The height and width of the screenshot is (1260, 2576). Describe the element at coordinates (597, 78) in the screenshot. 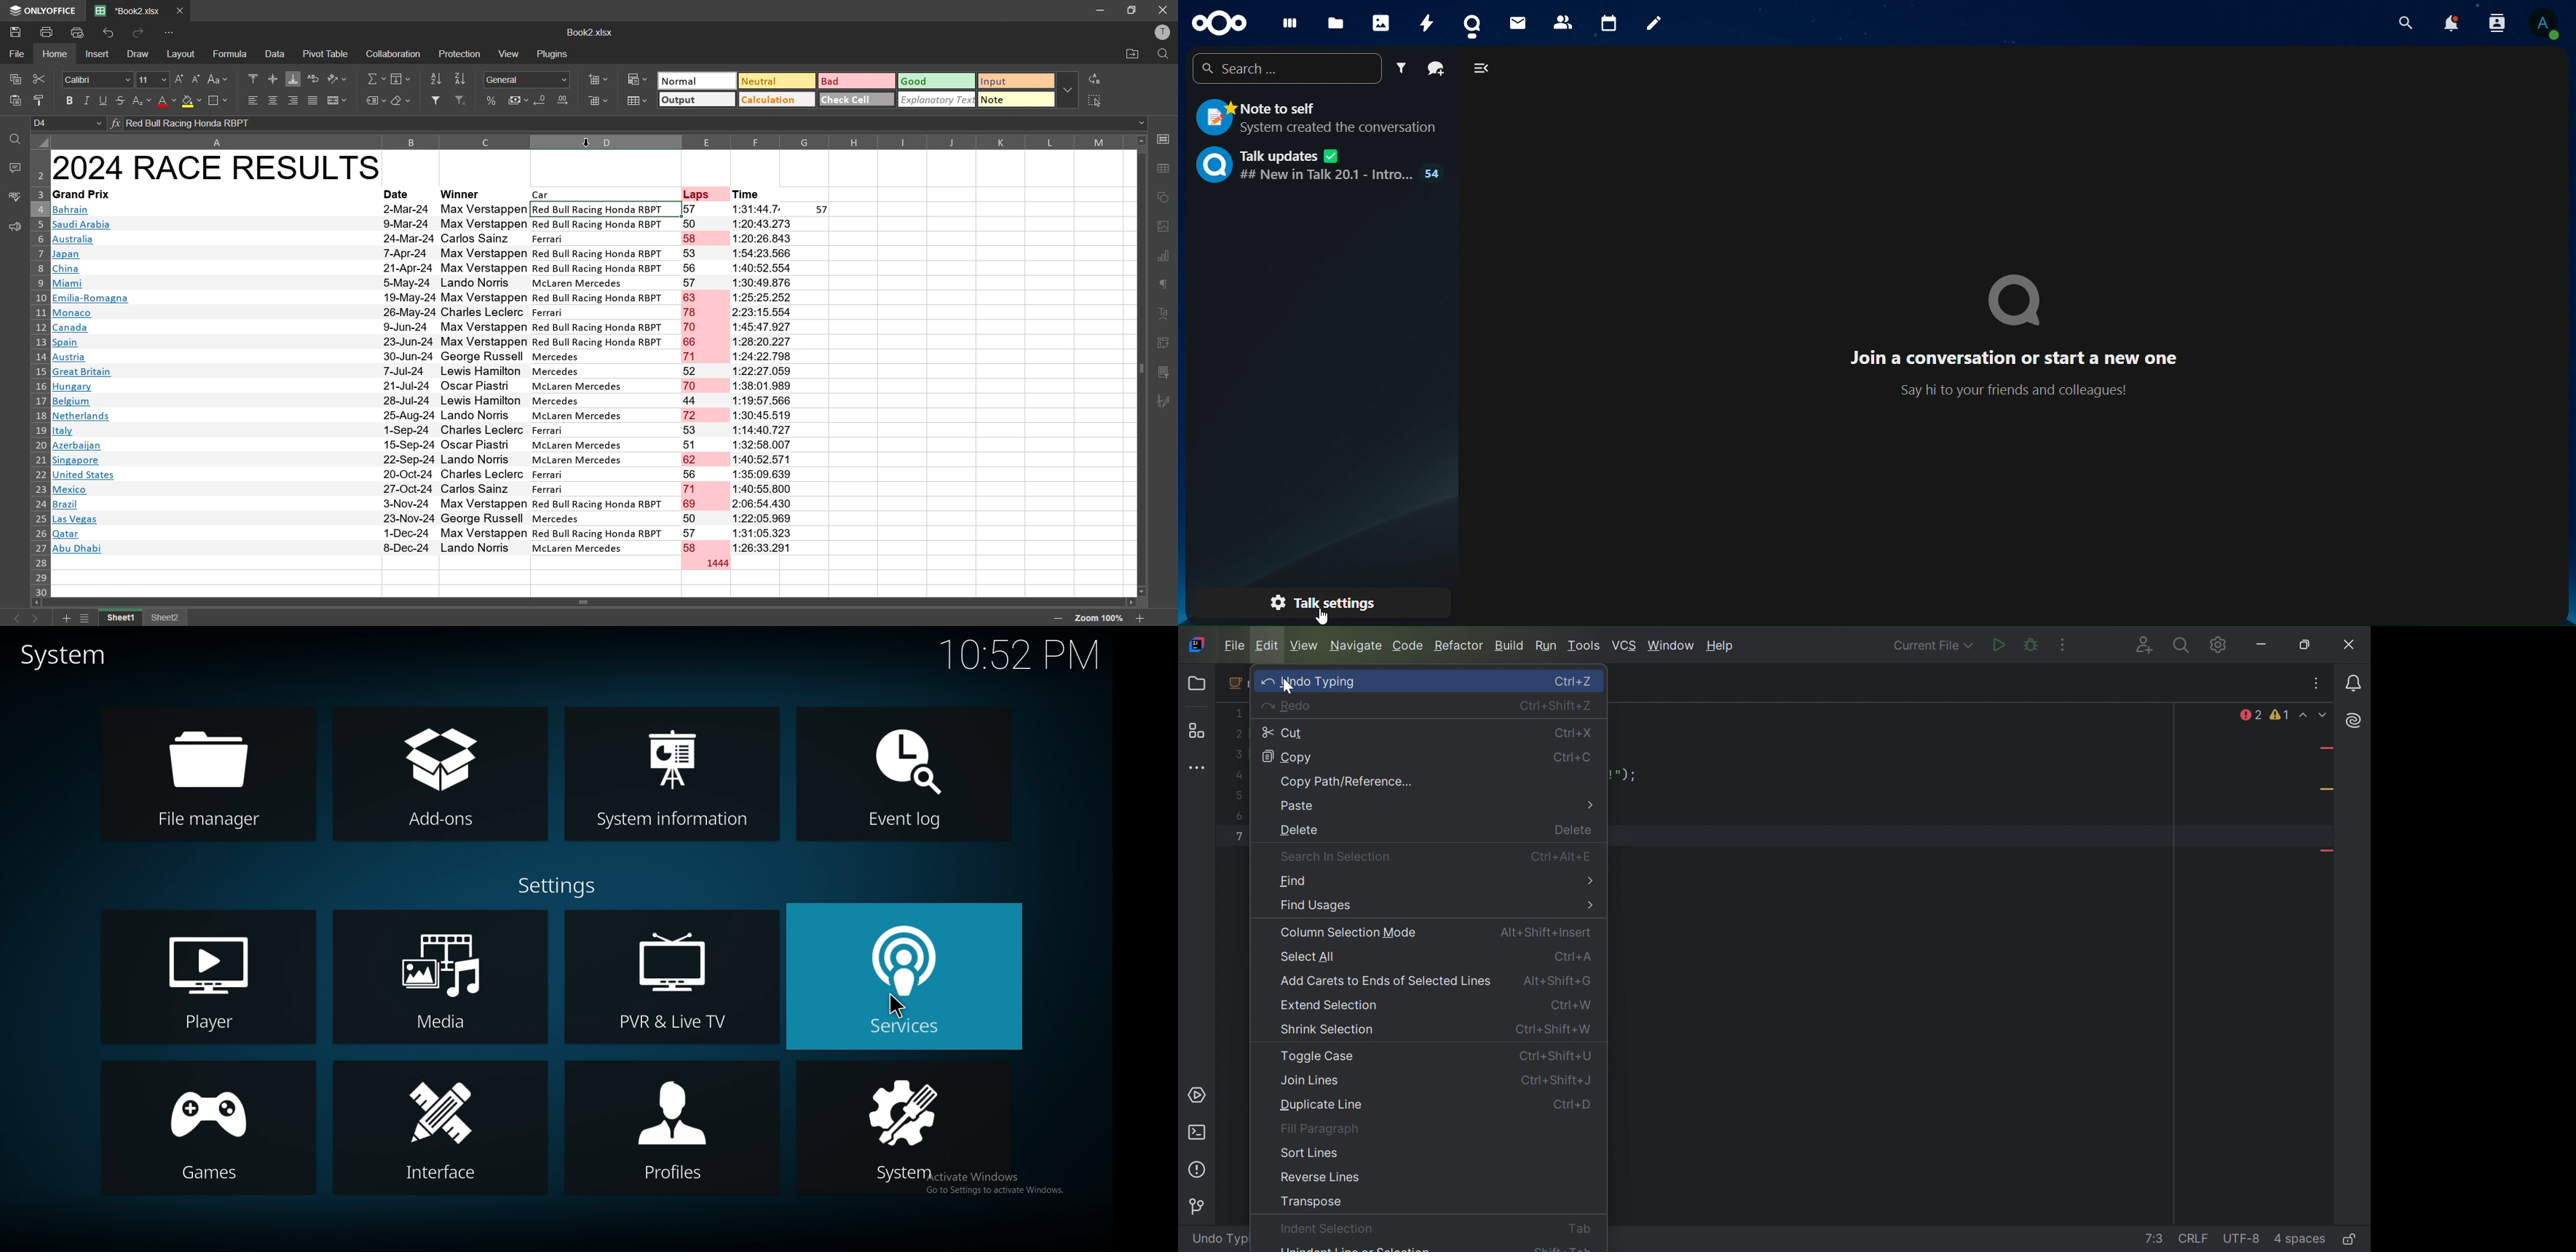

I see `insert cells` at that location.